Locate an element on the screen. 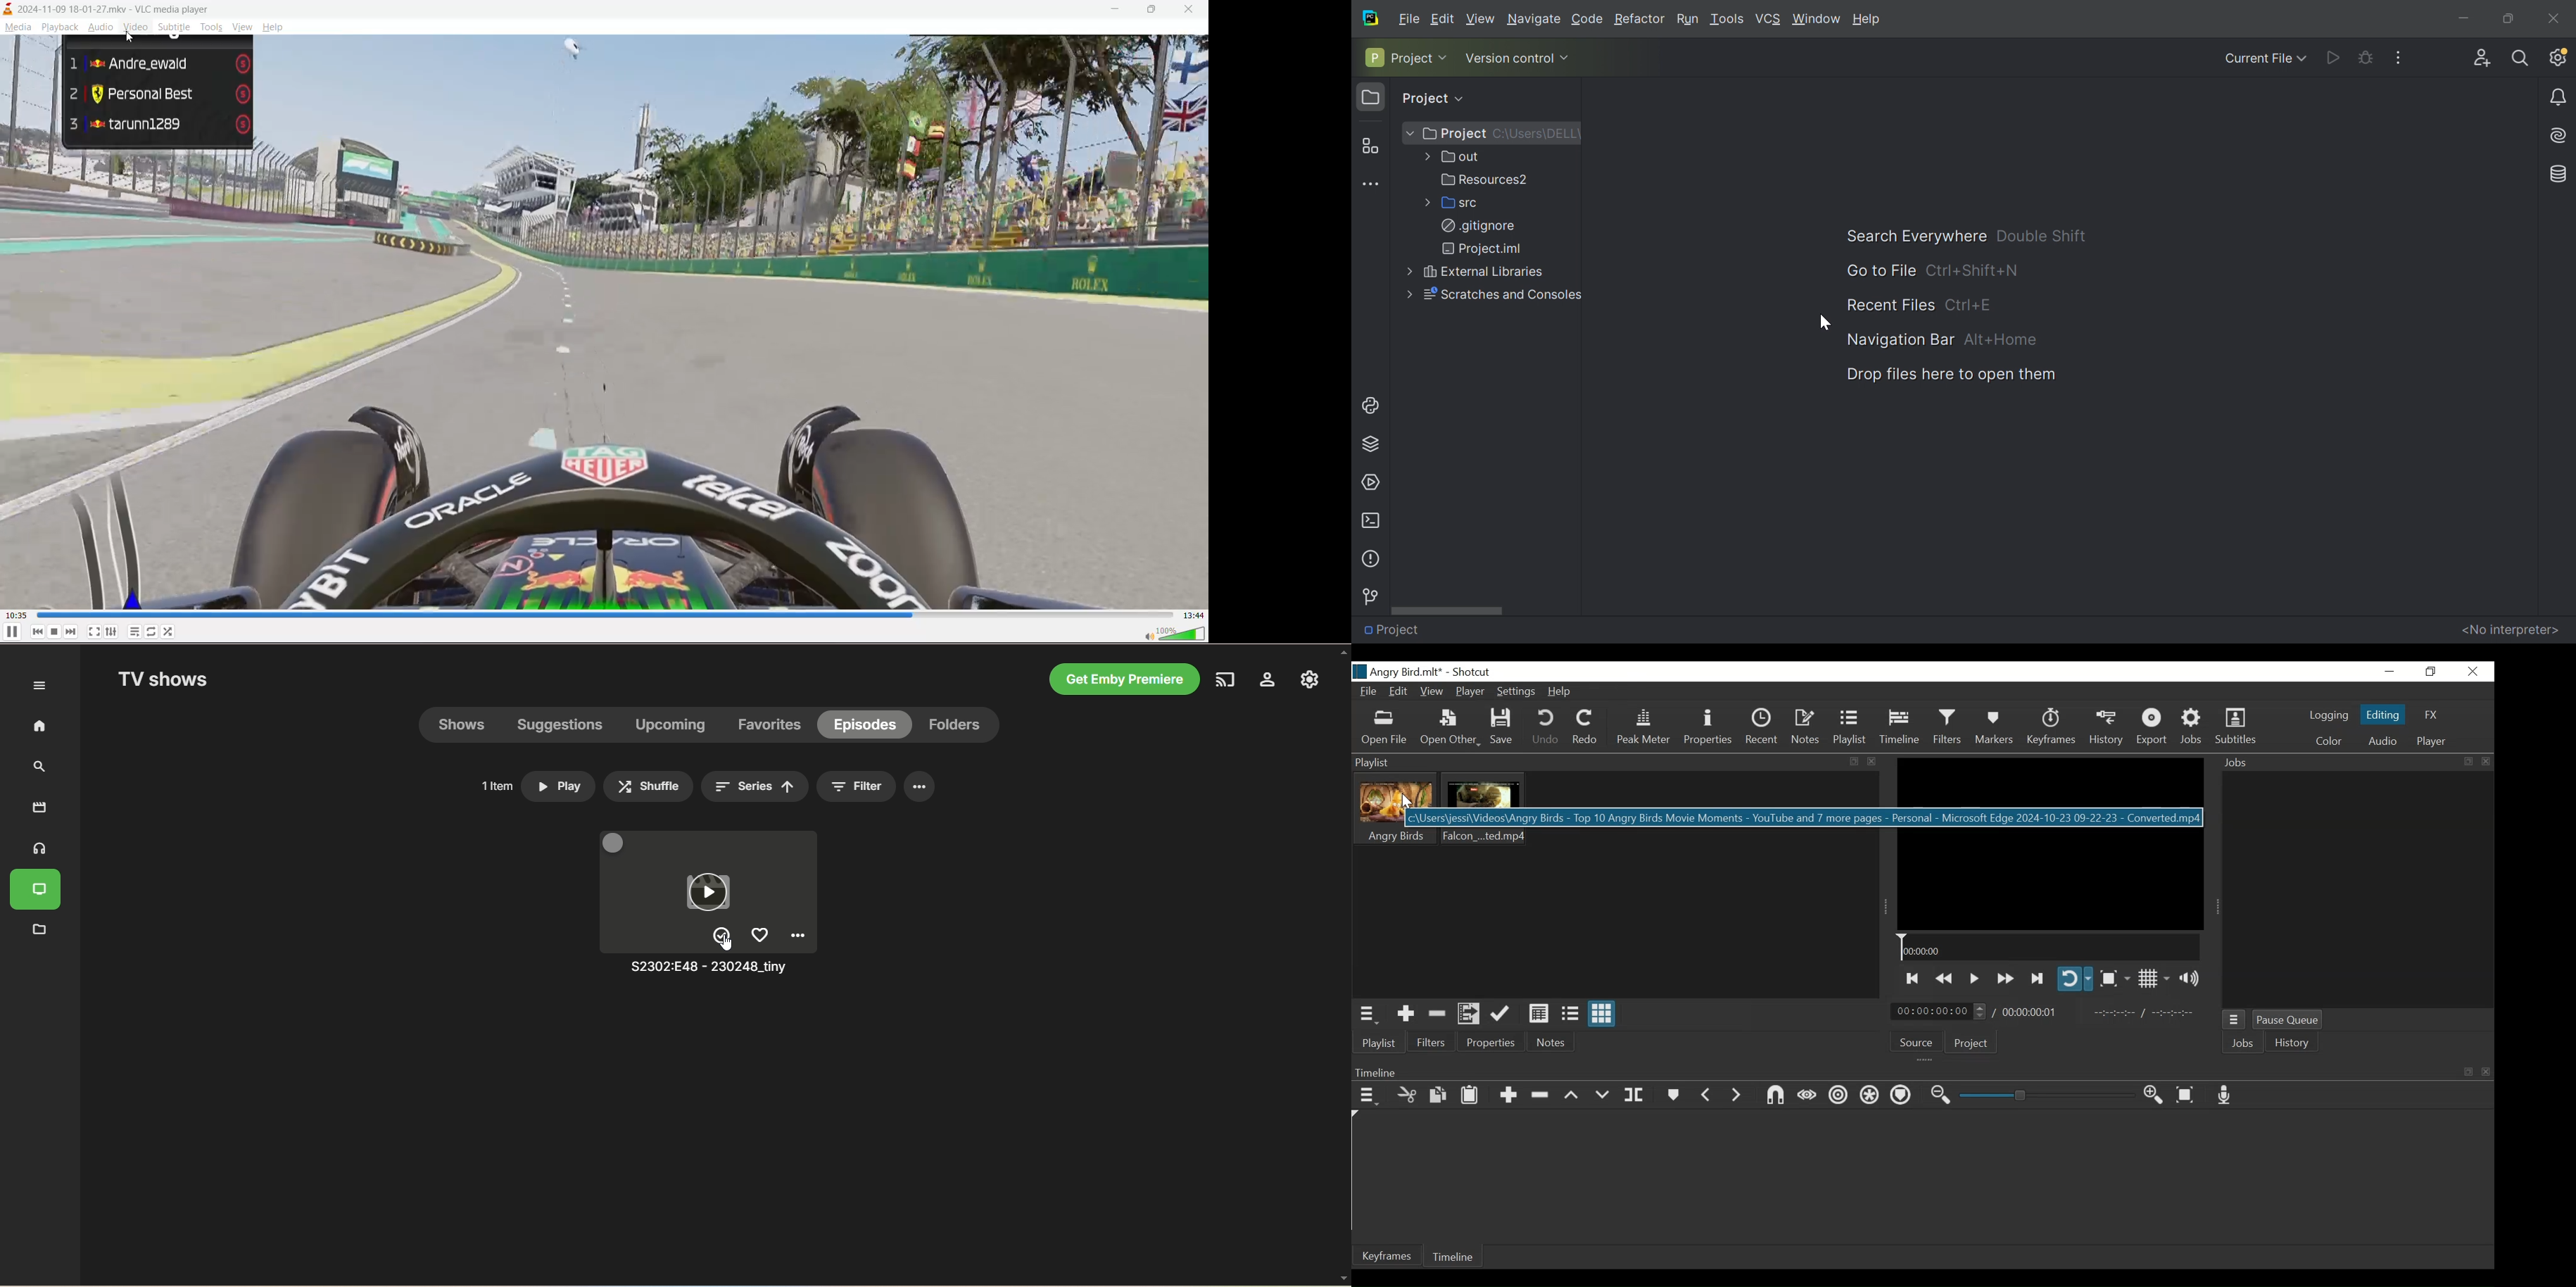 This screenshot has height=1288, width=2576. volume is located at coordinates (1173, 634).